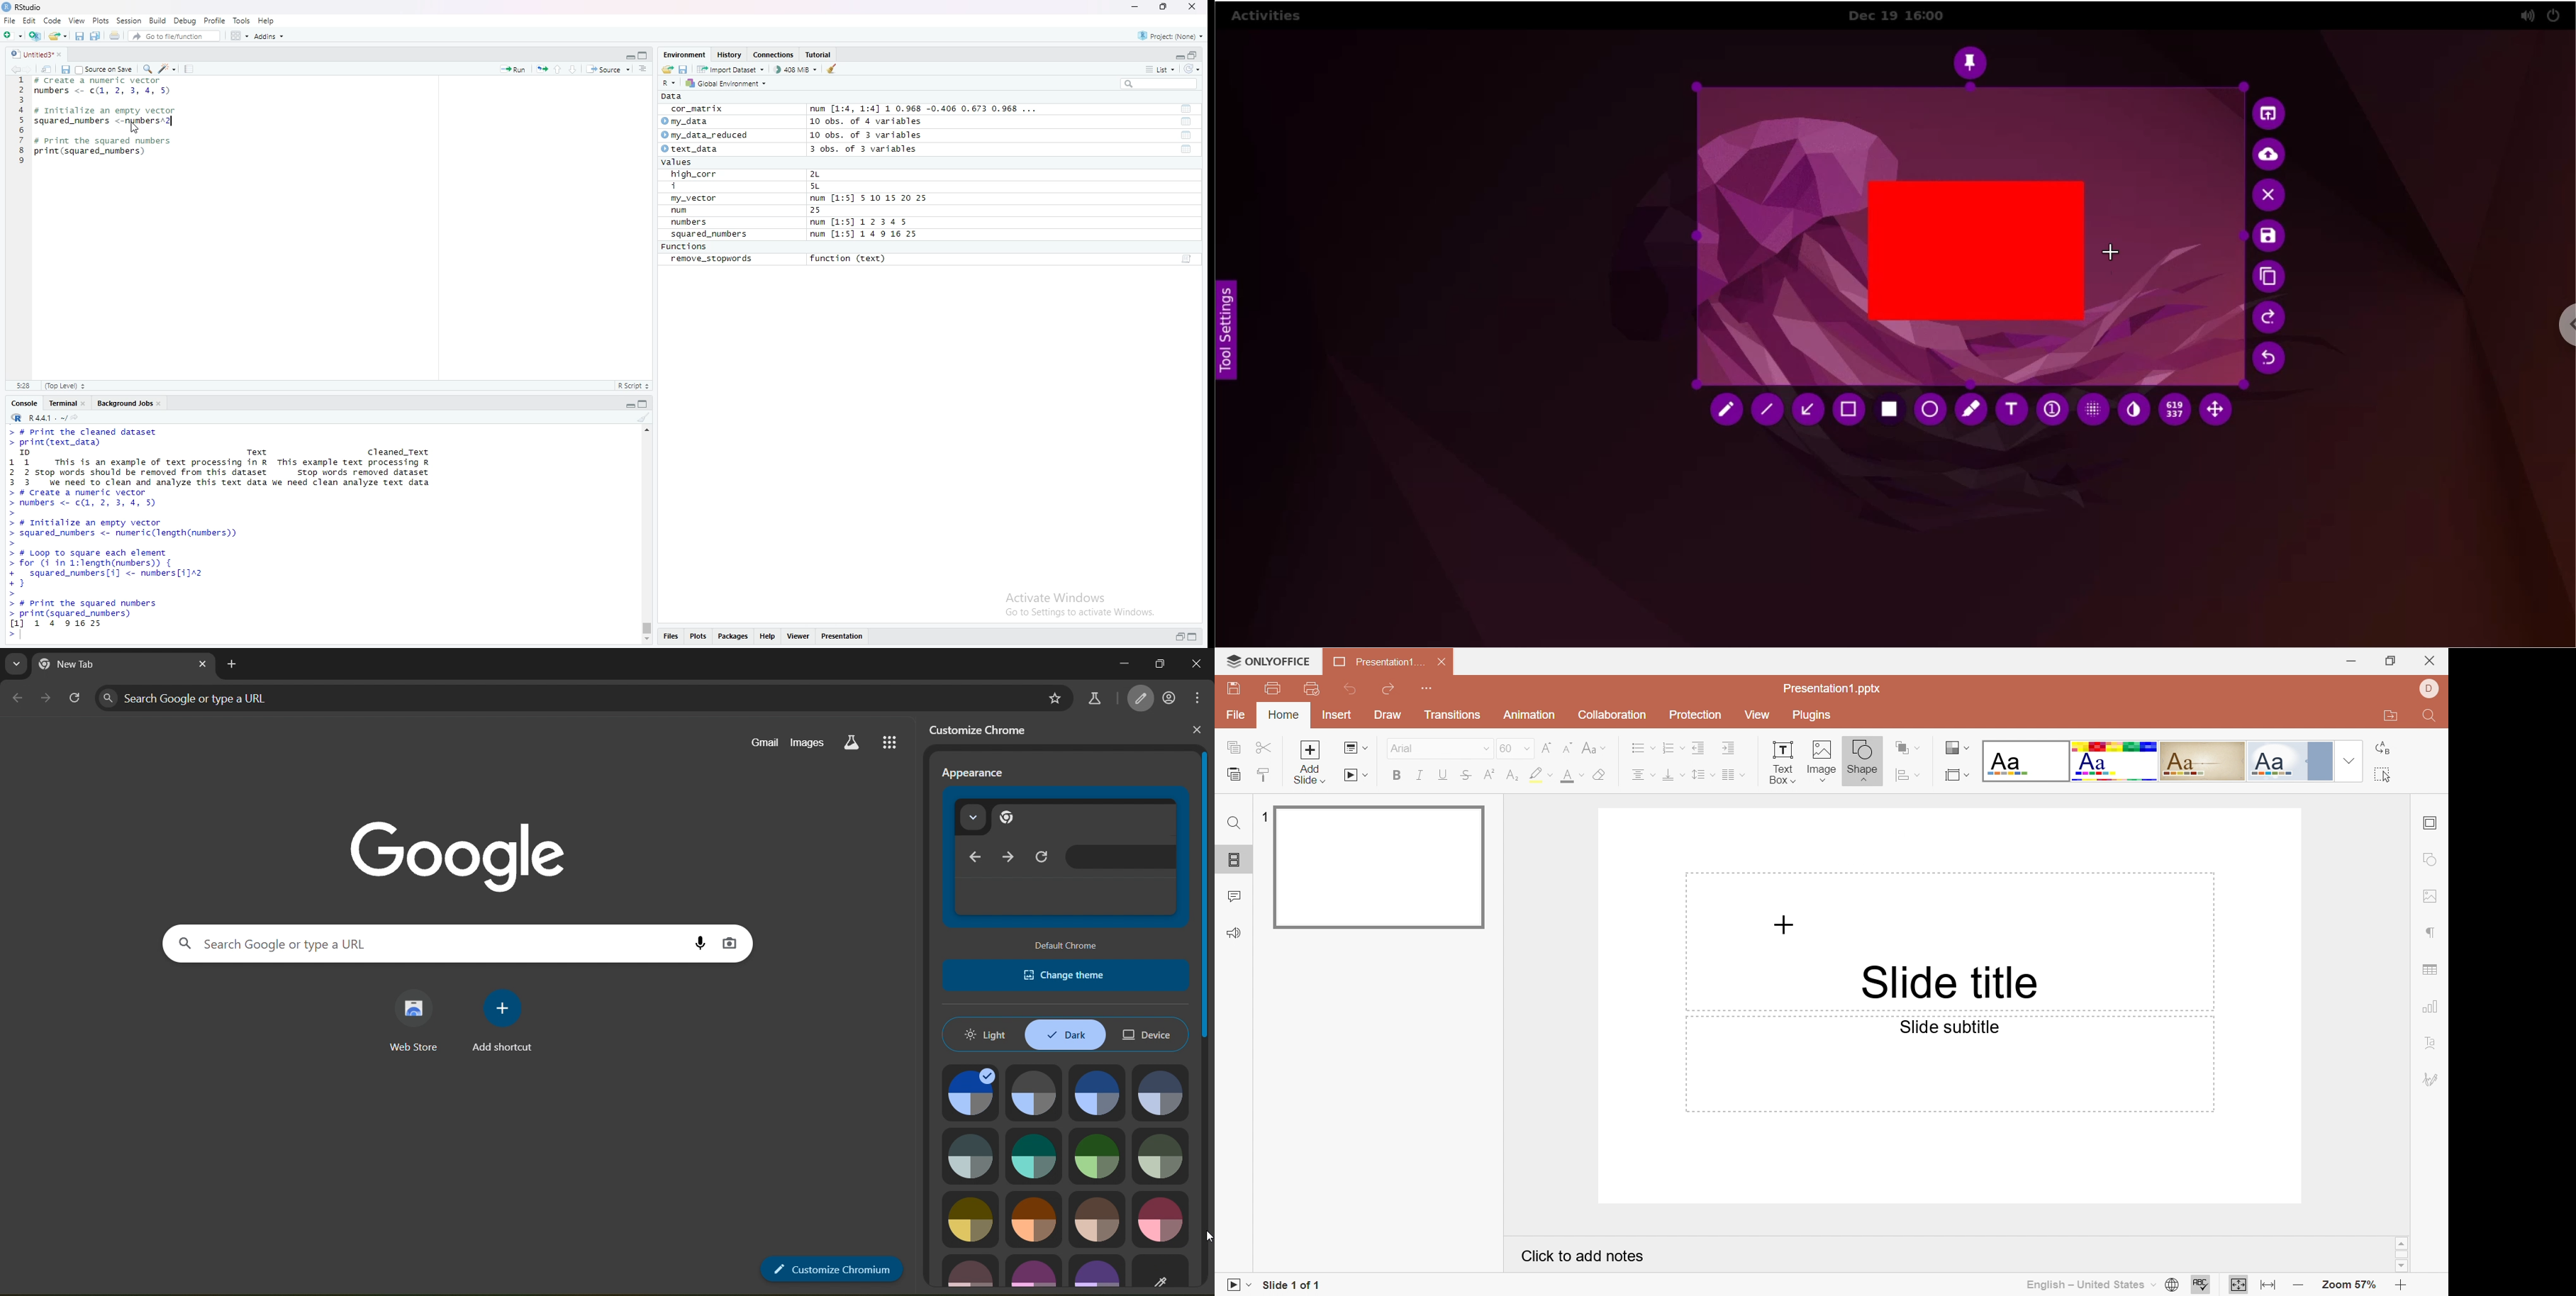 The width and height of the screenshot is (2576, 1316). Describe the element at coordinates (1098, 1154) in the screenshot. I see `image` at that location.